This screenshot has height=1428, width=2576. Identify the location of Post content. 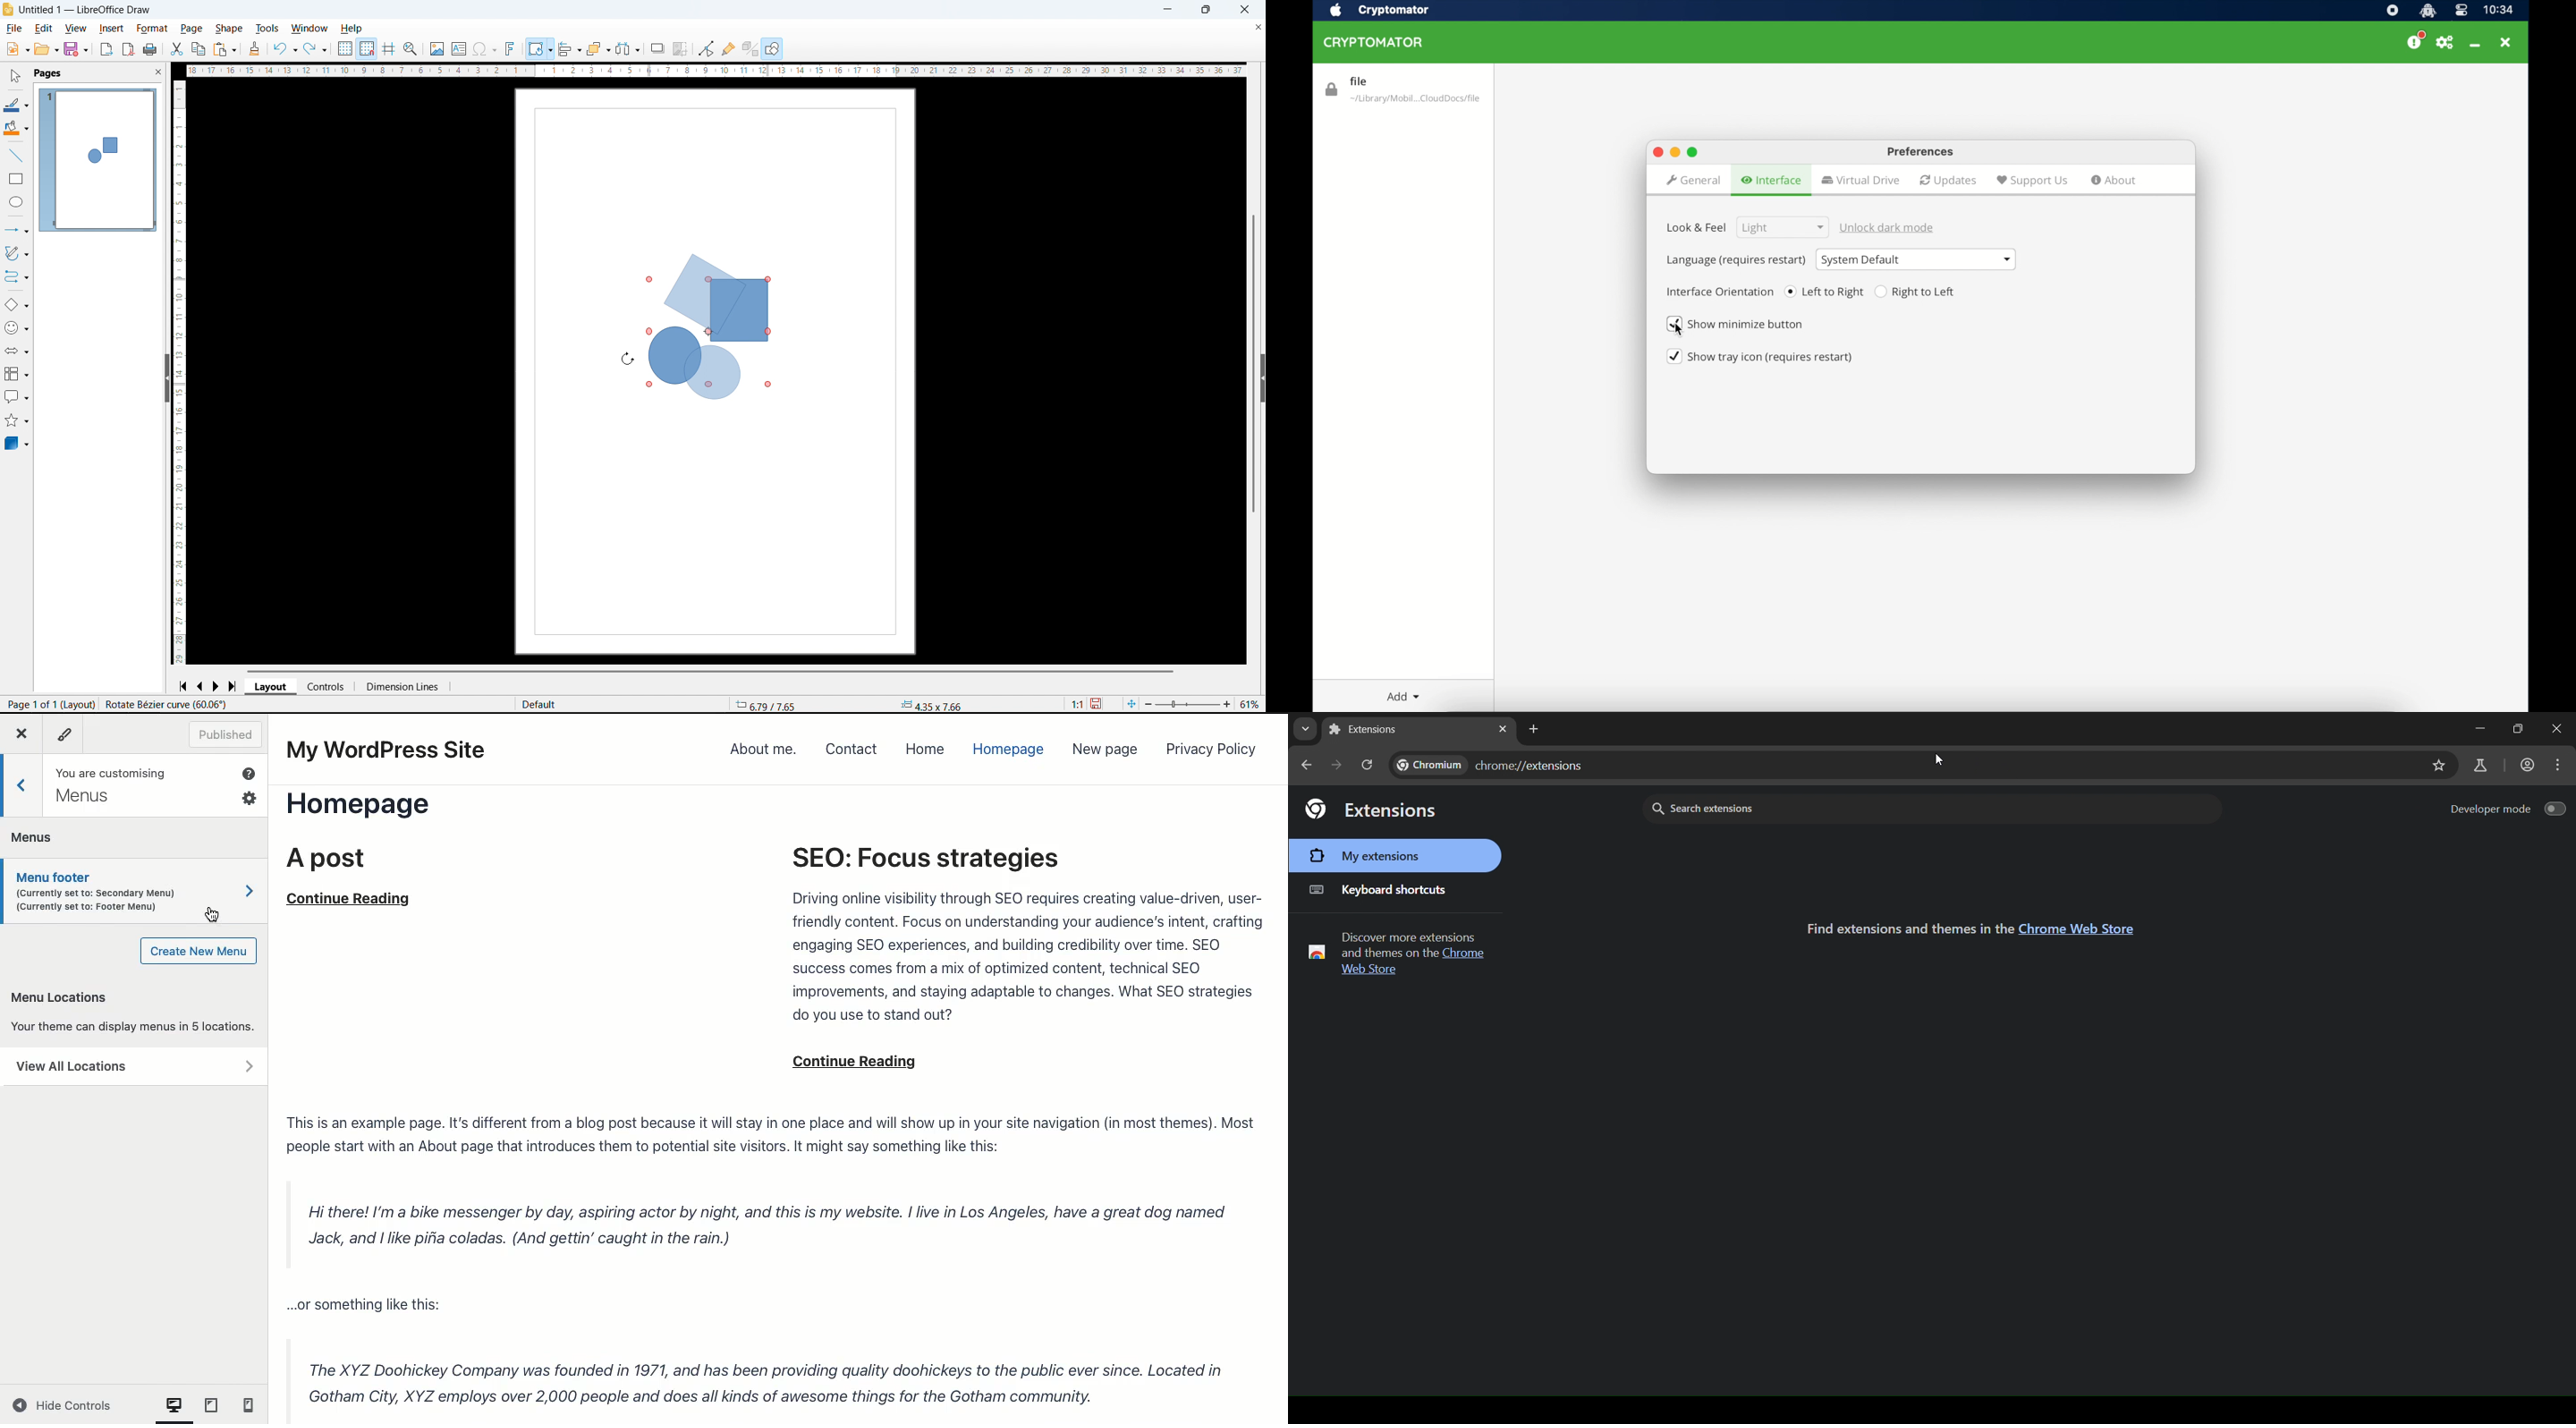
(775, 1260).